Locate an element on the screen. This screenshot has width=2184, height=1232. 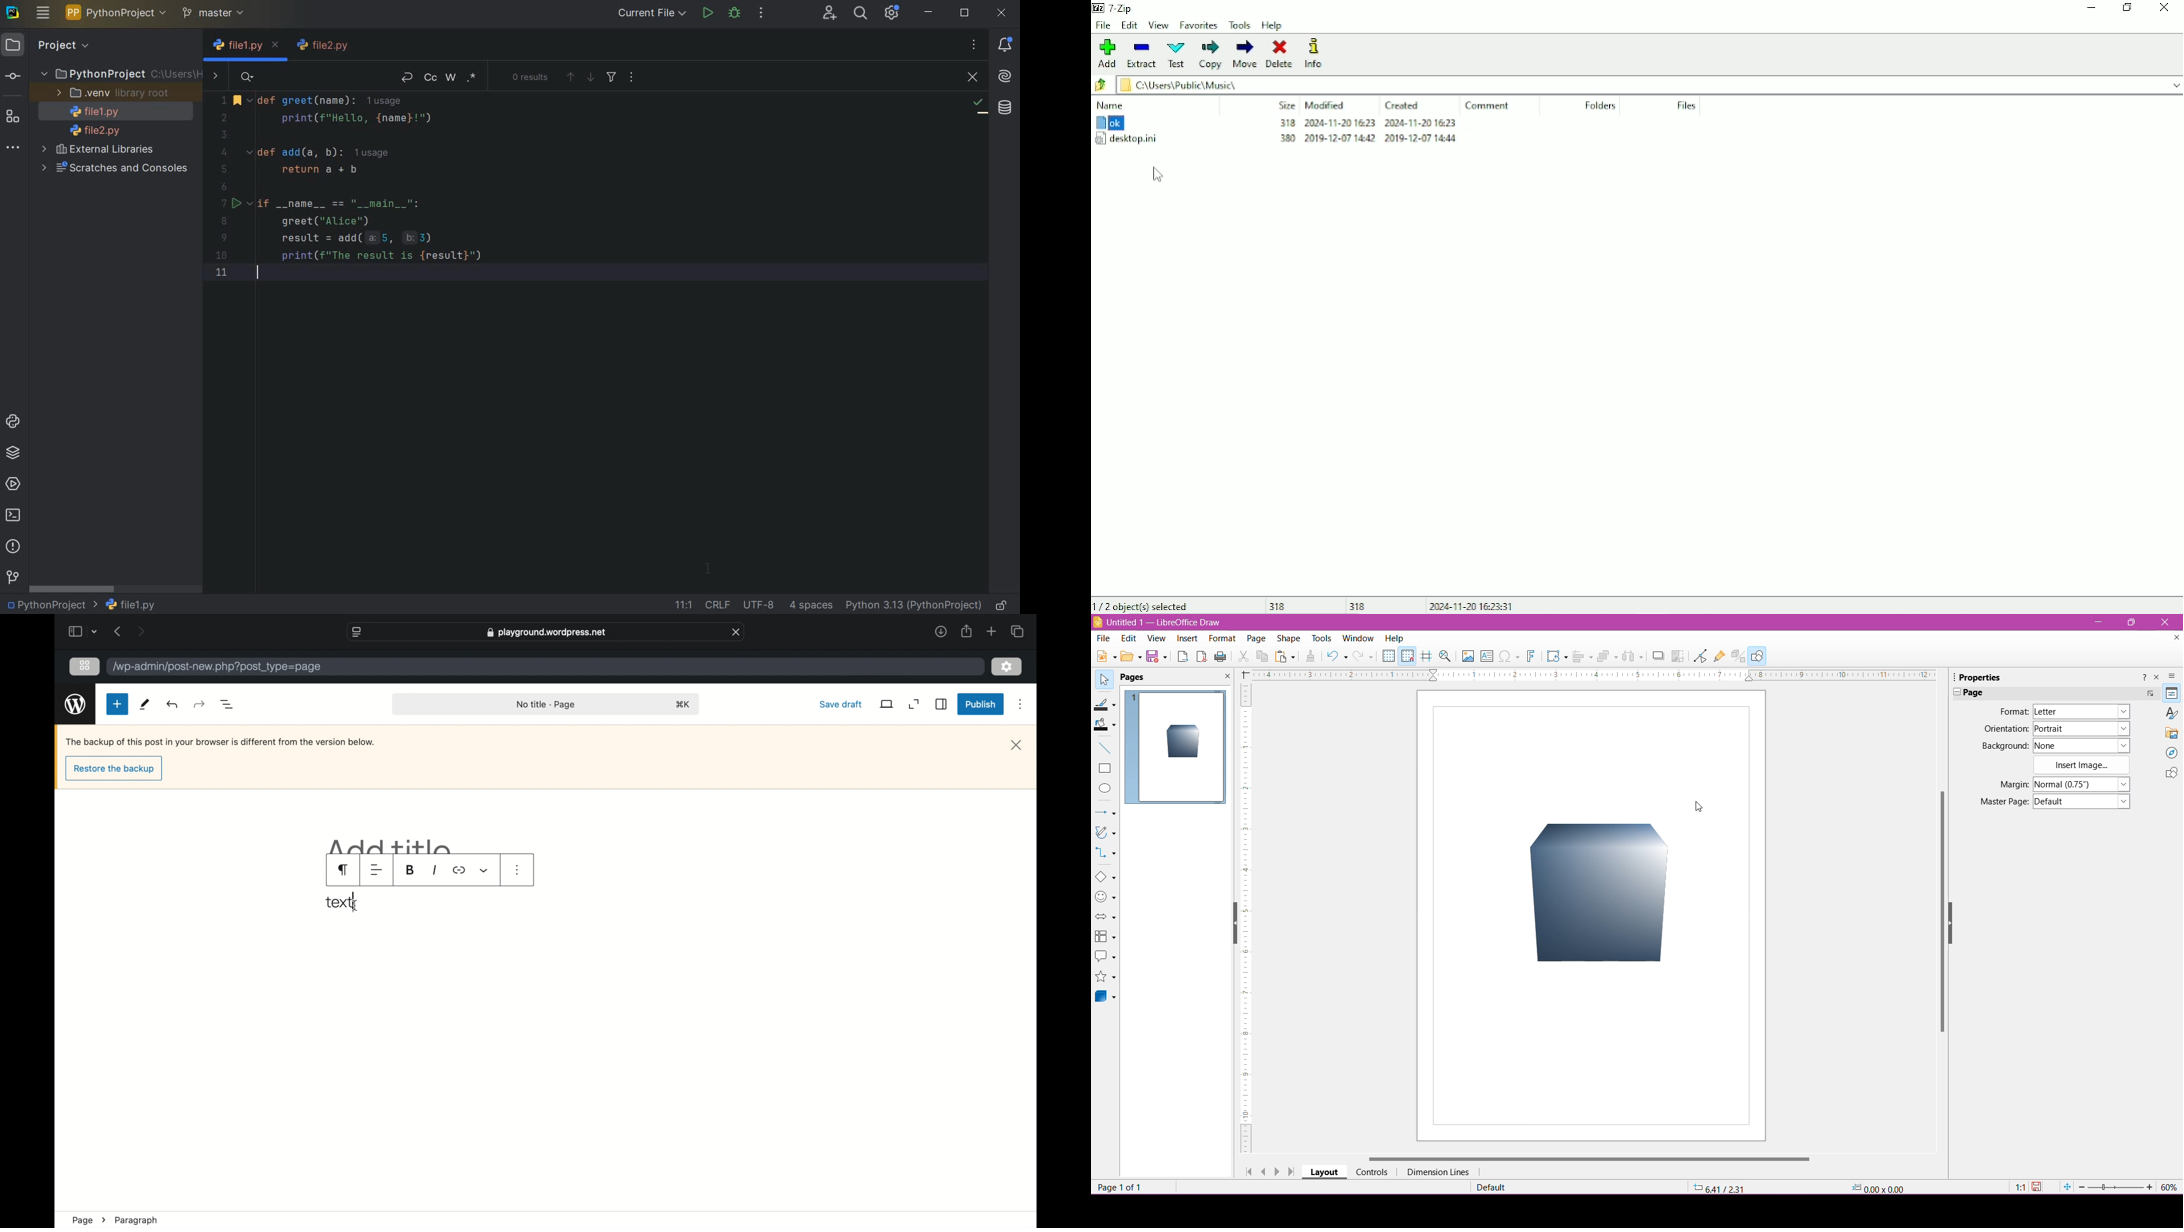
Paragraph is located at coordinates (2048, 692).